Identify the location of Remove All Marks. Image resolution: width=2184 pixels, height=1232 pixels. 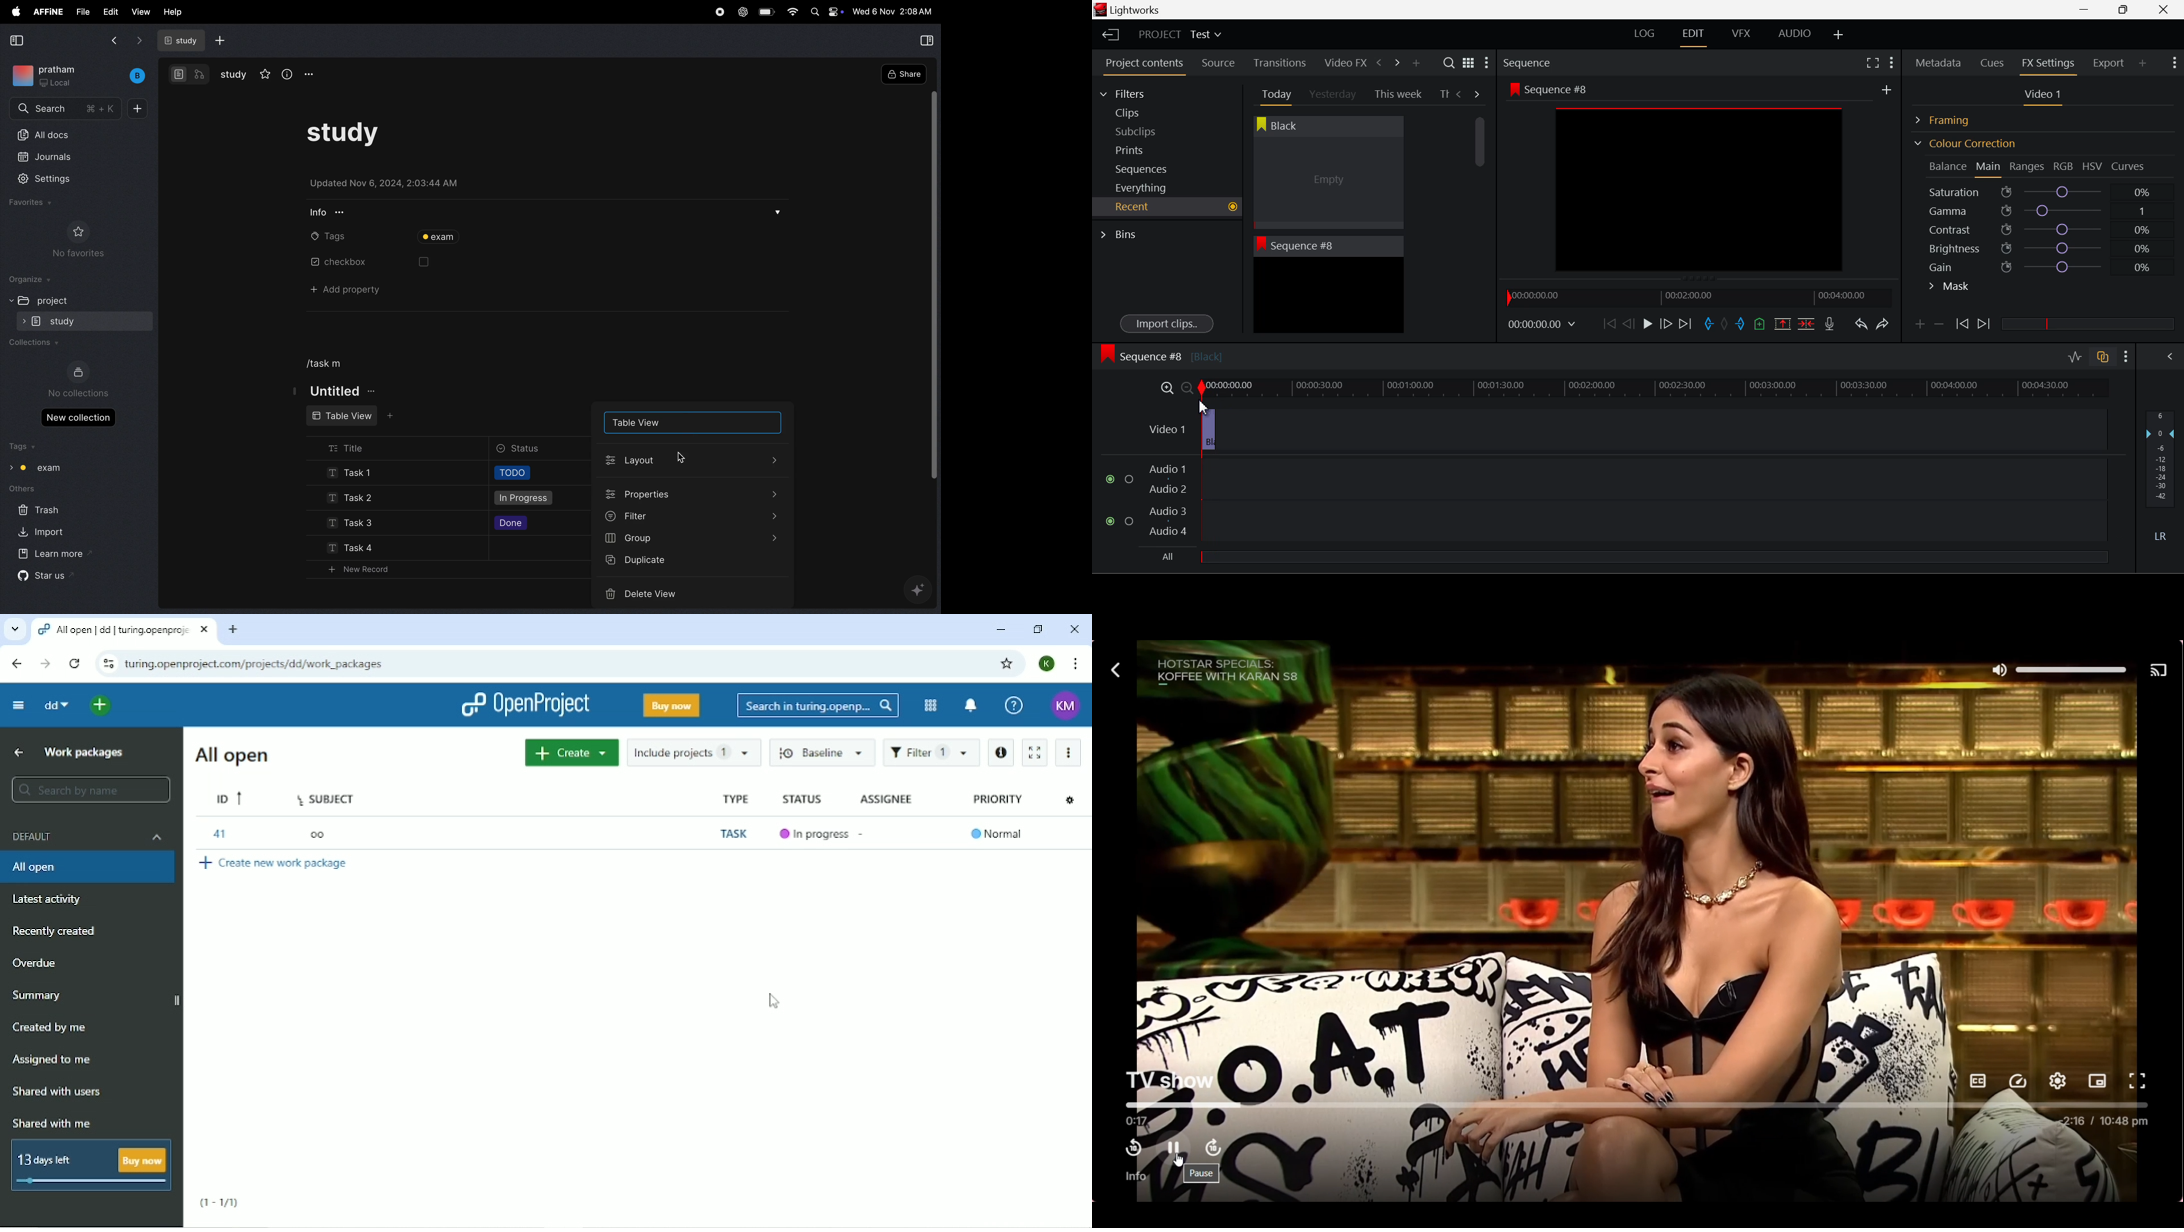
(1726, 325).